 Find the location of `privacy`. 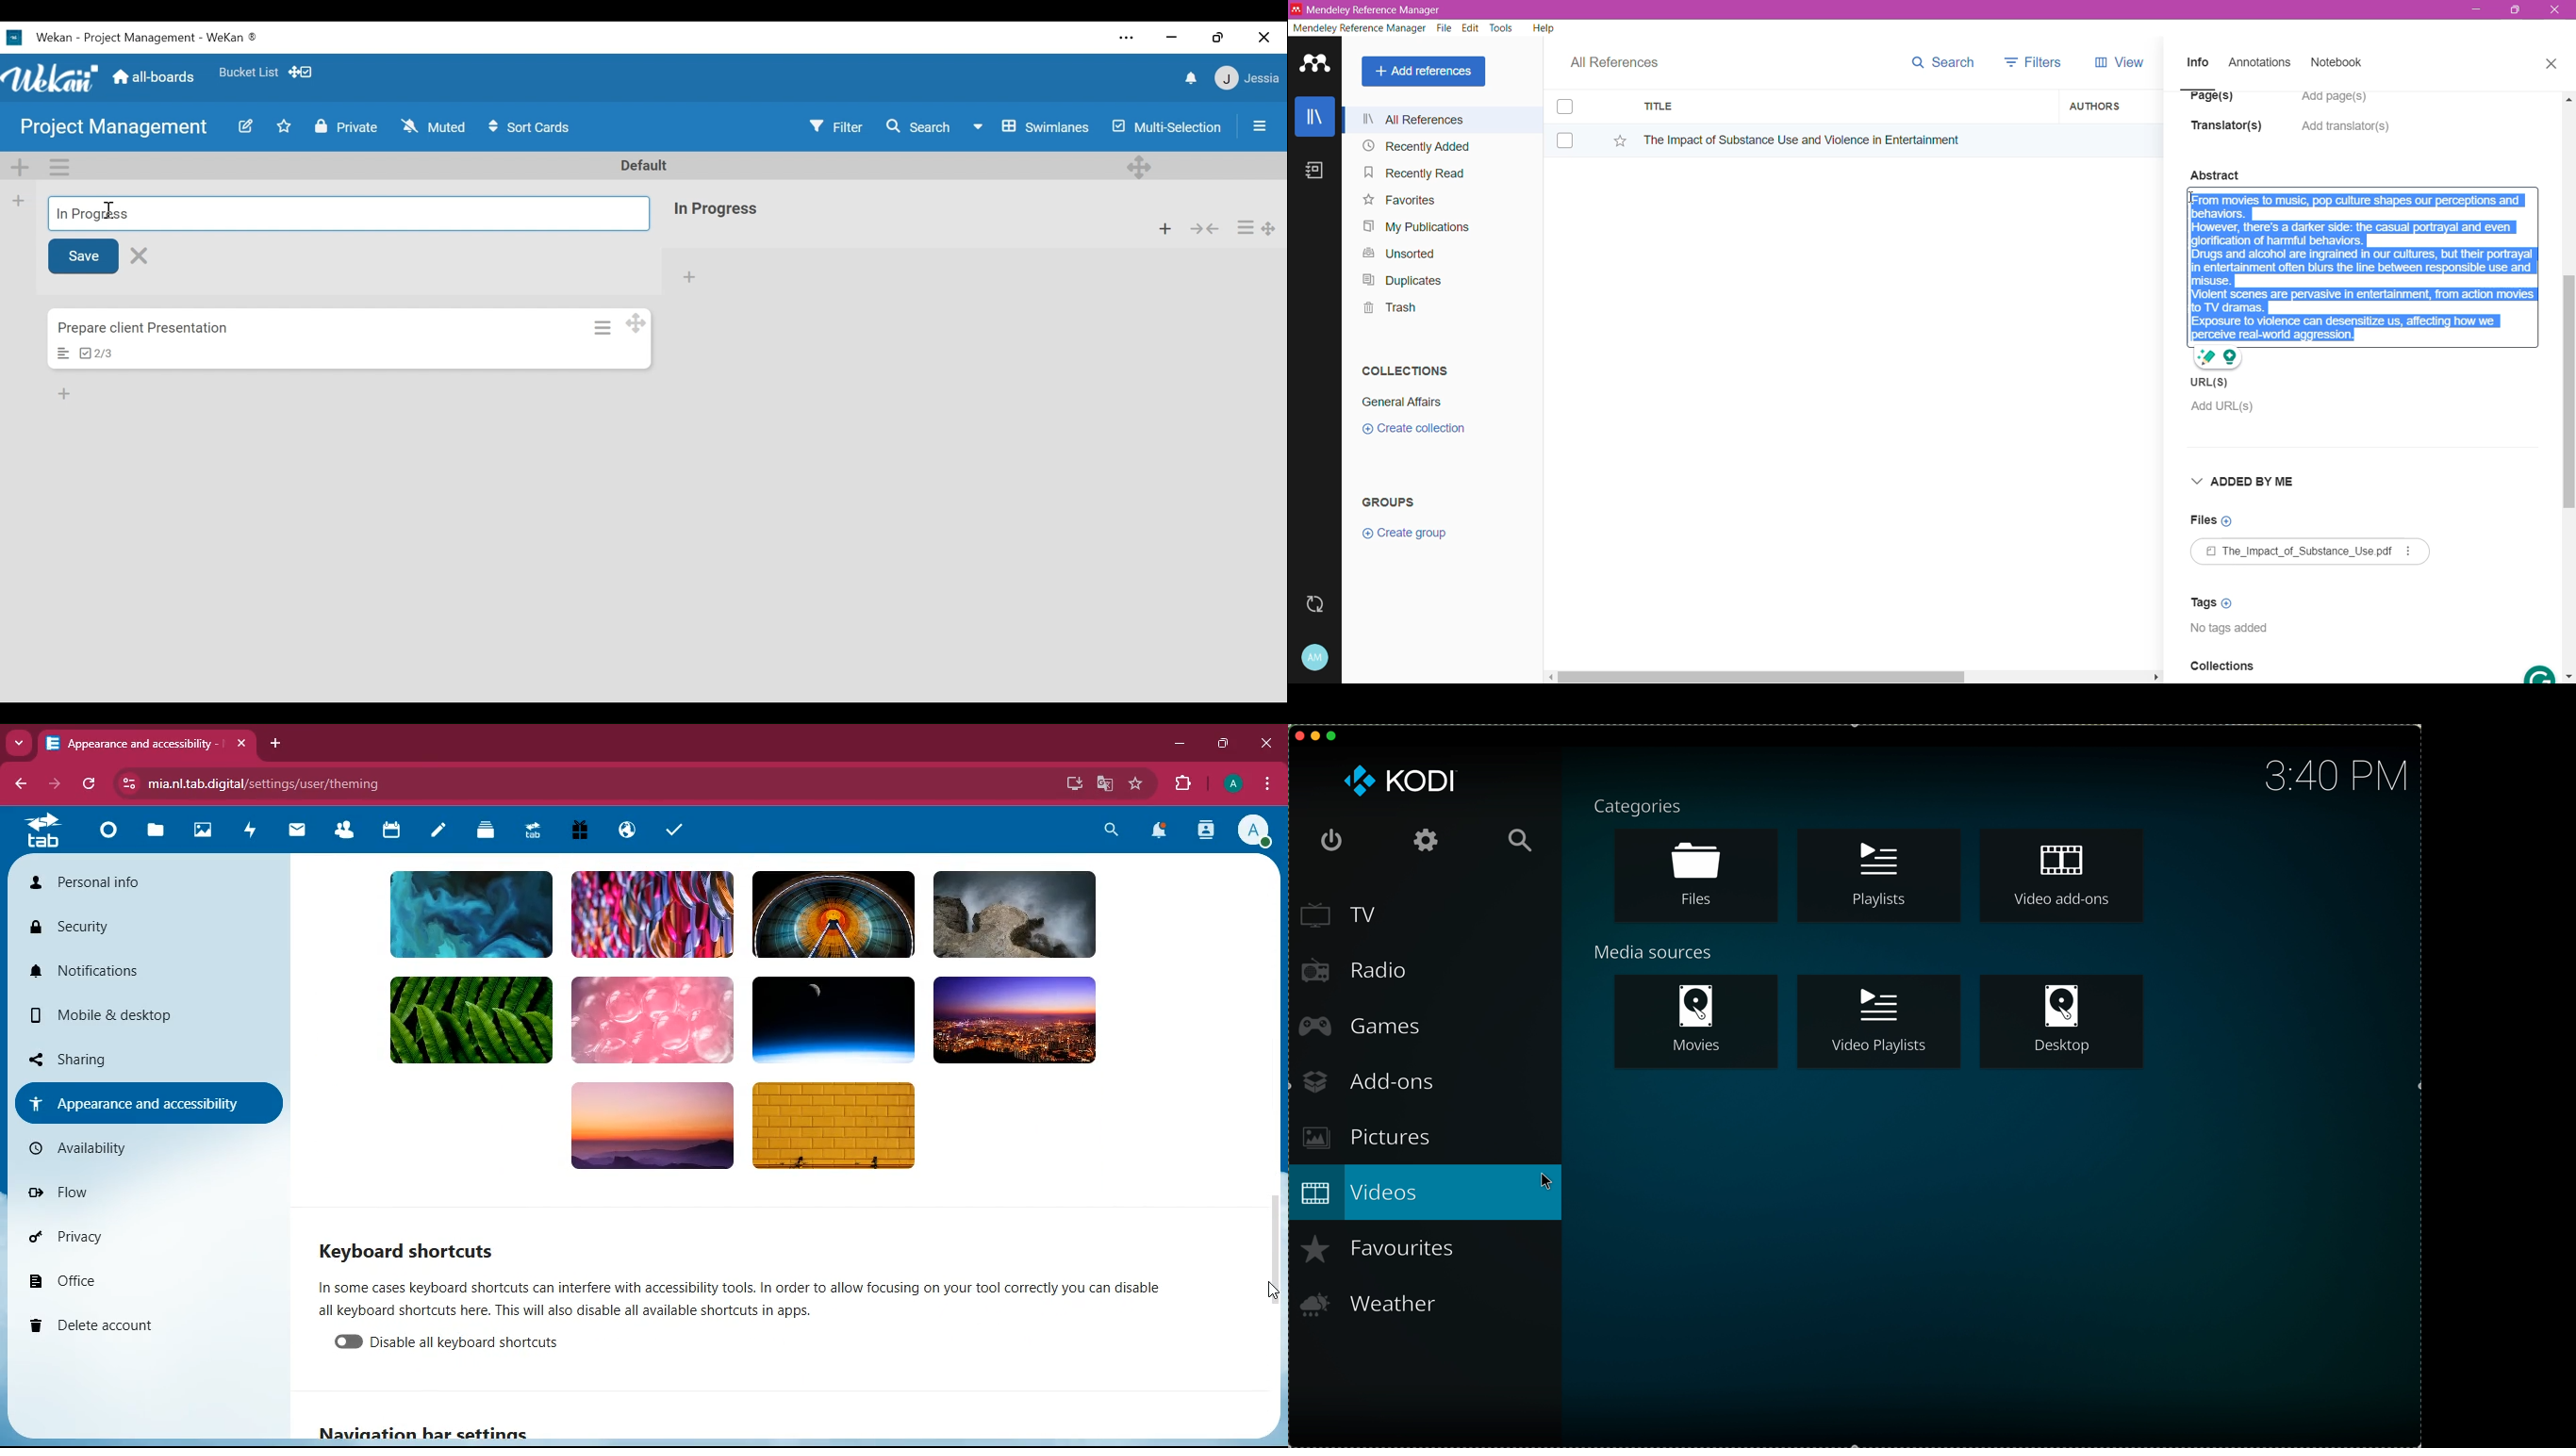

privacy is located at coordinates (144, 1239).